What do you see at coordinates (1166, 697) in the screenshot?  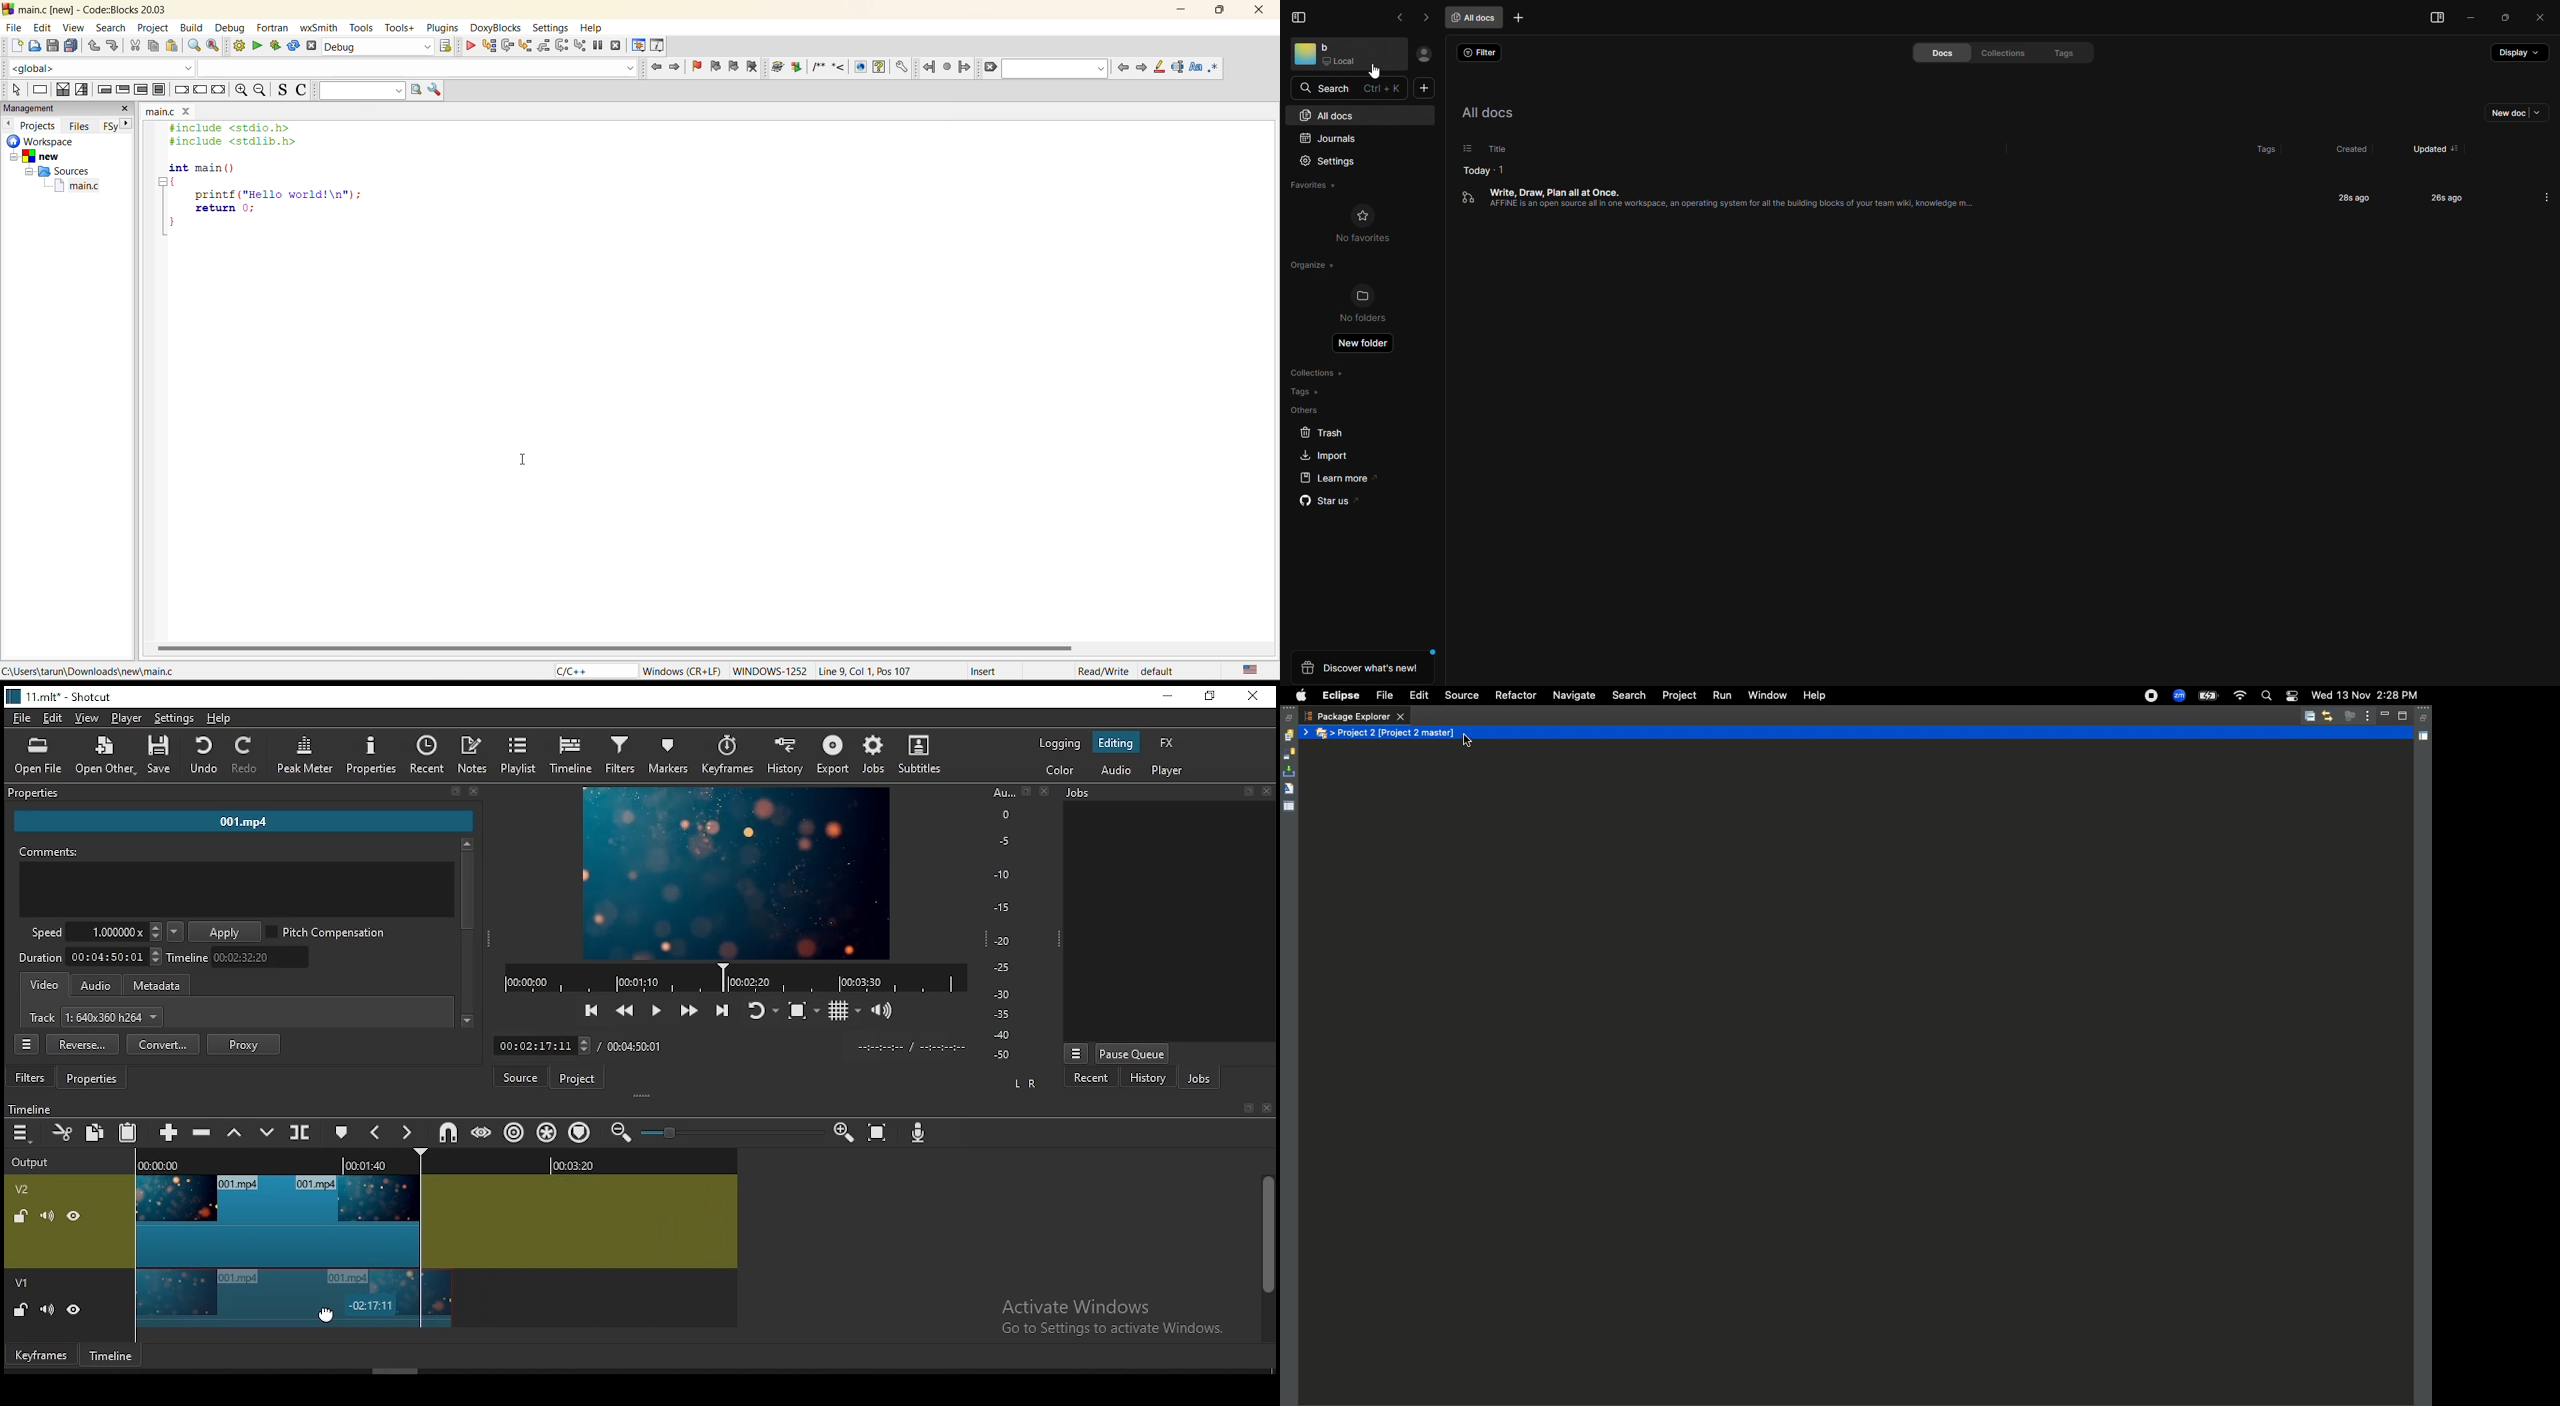 I see `minimize` at bounding box center [1166, 697].